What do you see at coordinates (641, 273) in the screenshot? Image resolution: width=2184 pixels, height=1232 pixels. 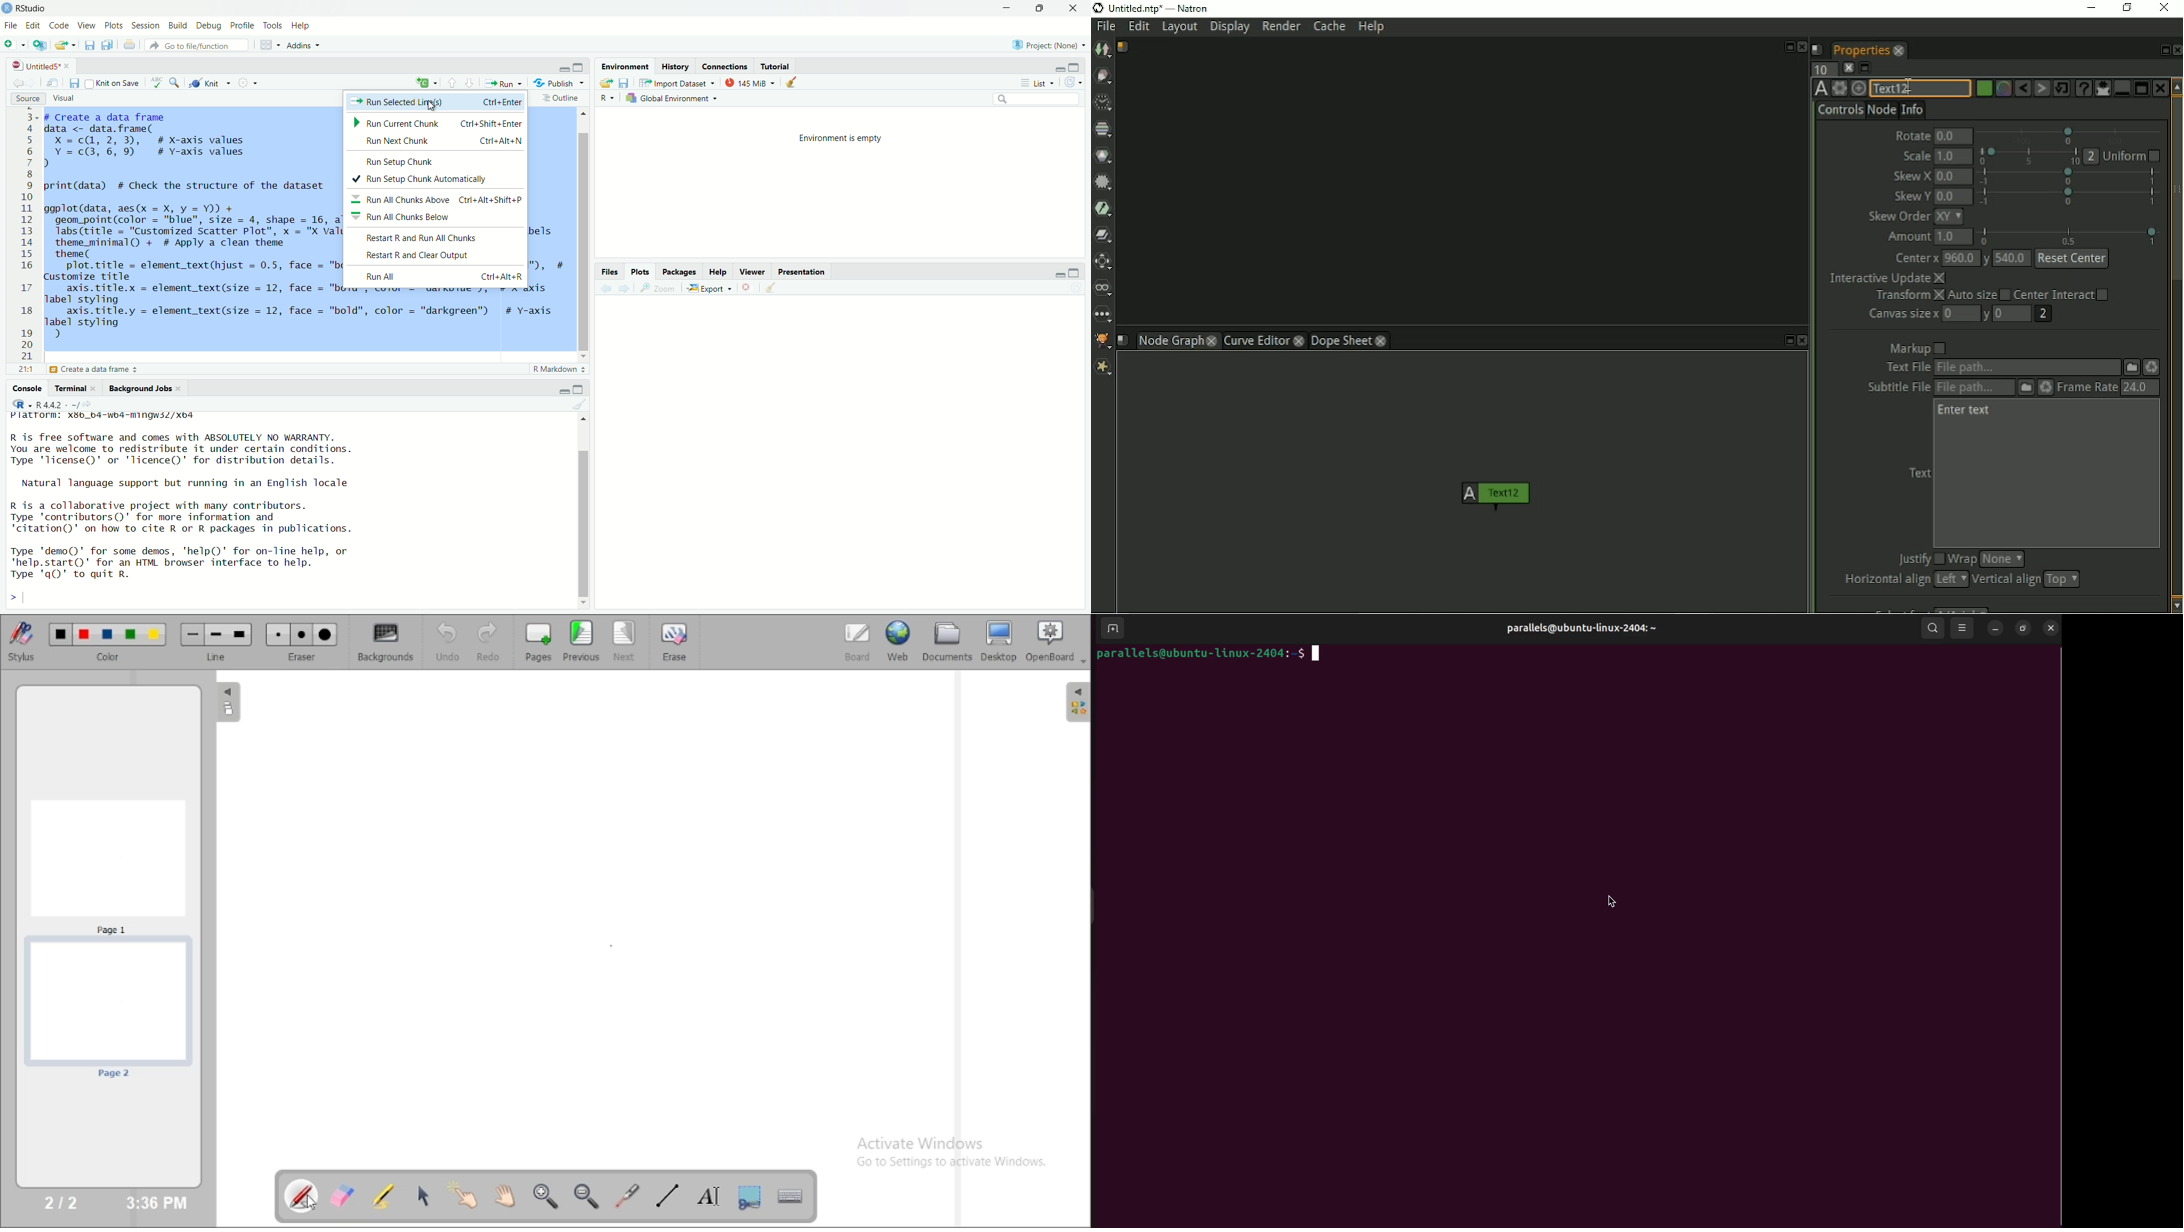 I see `Plots` at bounding box center [641, 273].